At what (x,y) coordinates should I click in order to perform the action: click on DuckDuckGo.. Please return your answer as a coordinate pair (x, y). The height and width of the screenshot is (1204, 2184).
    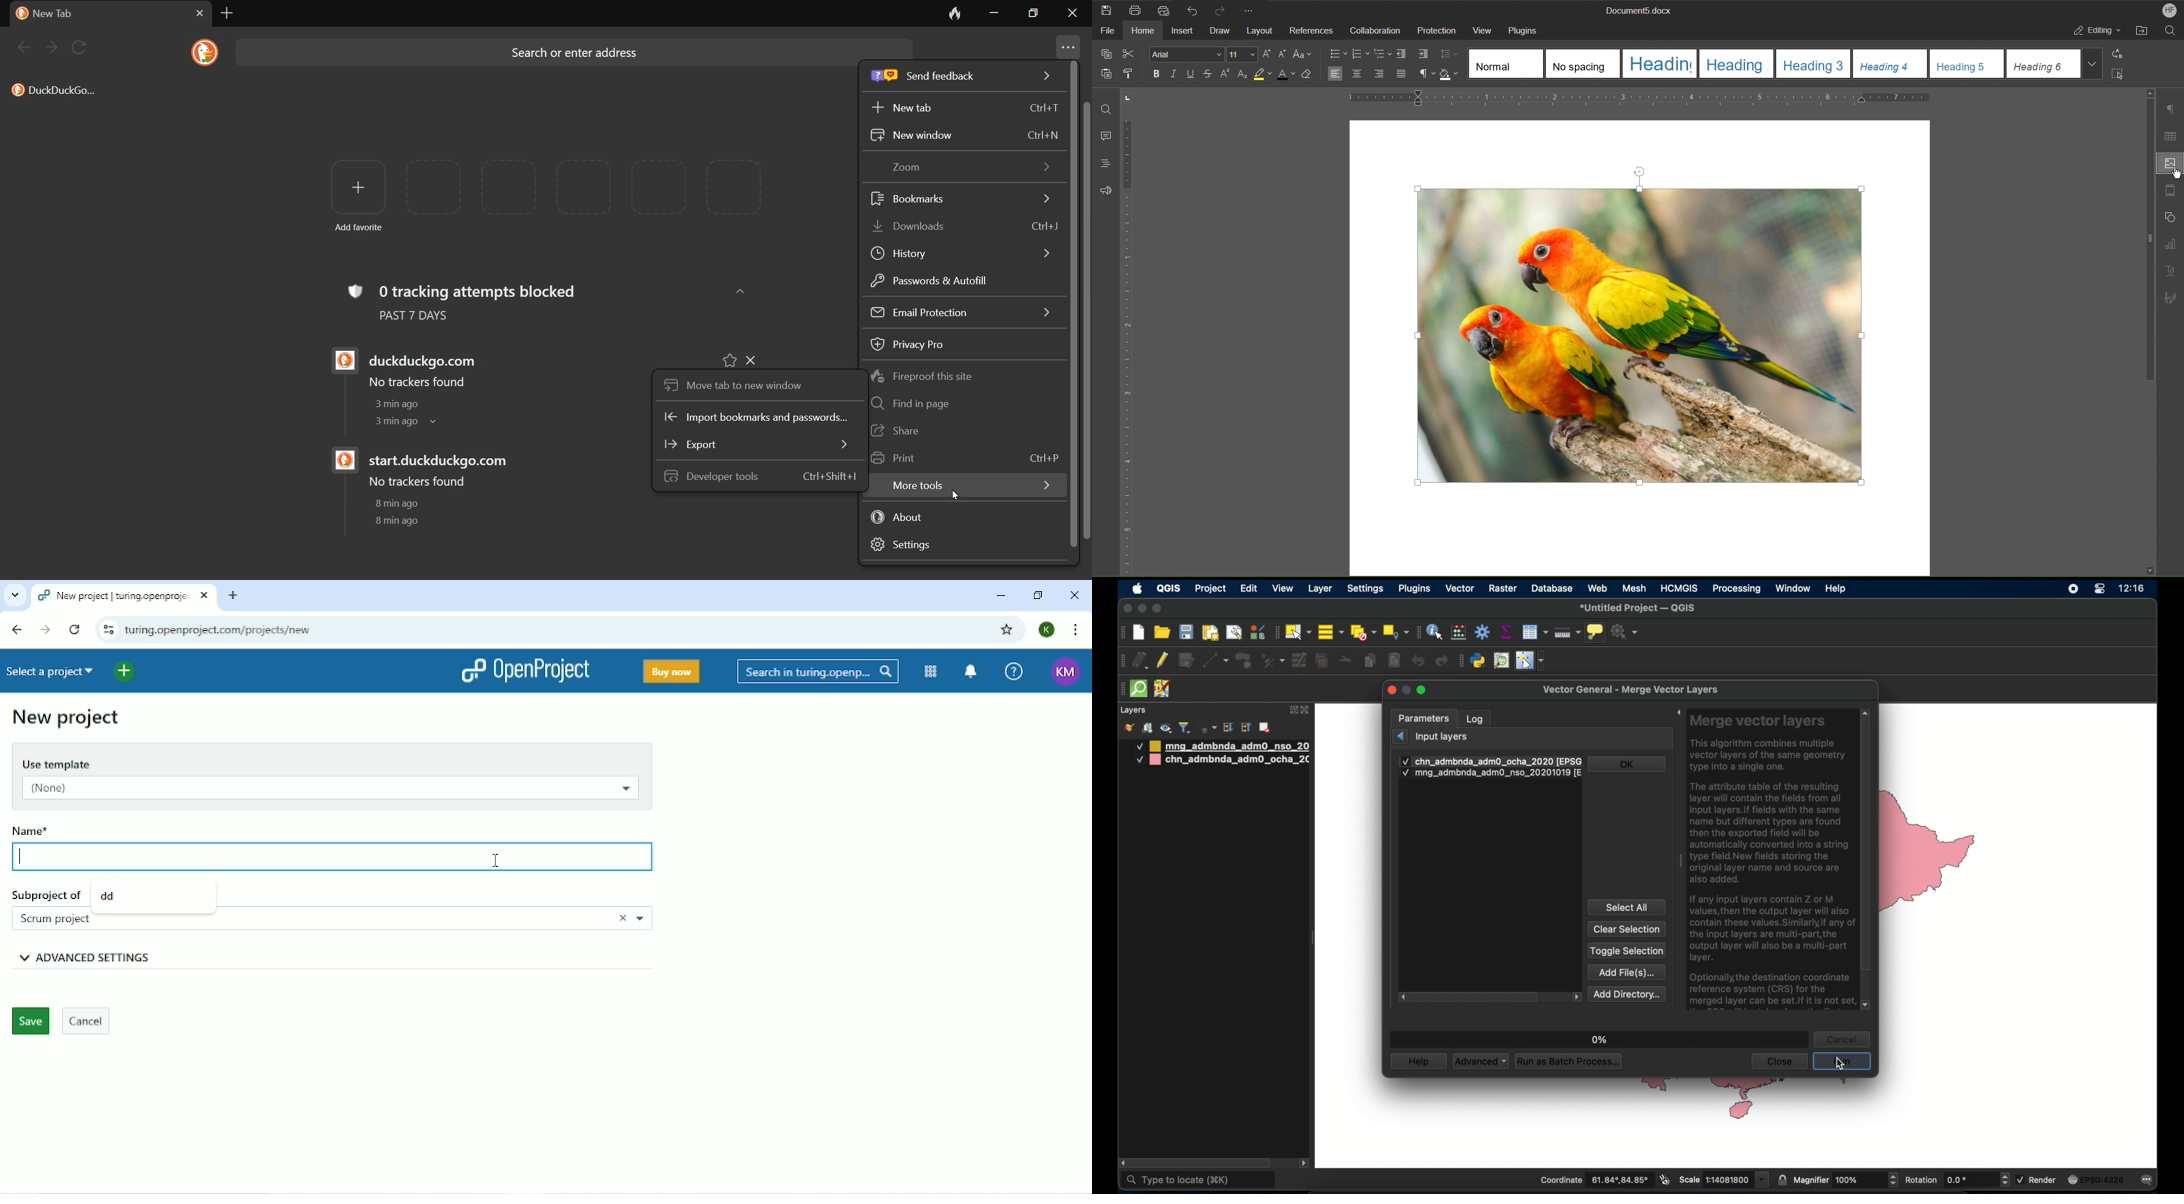
    Looking at the image, I should click on (56, 92).